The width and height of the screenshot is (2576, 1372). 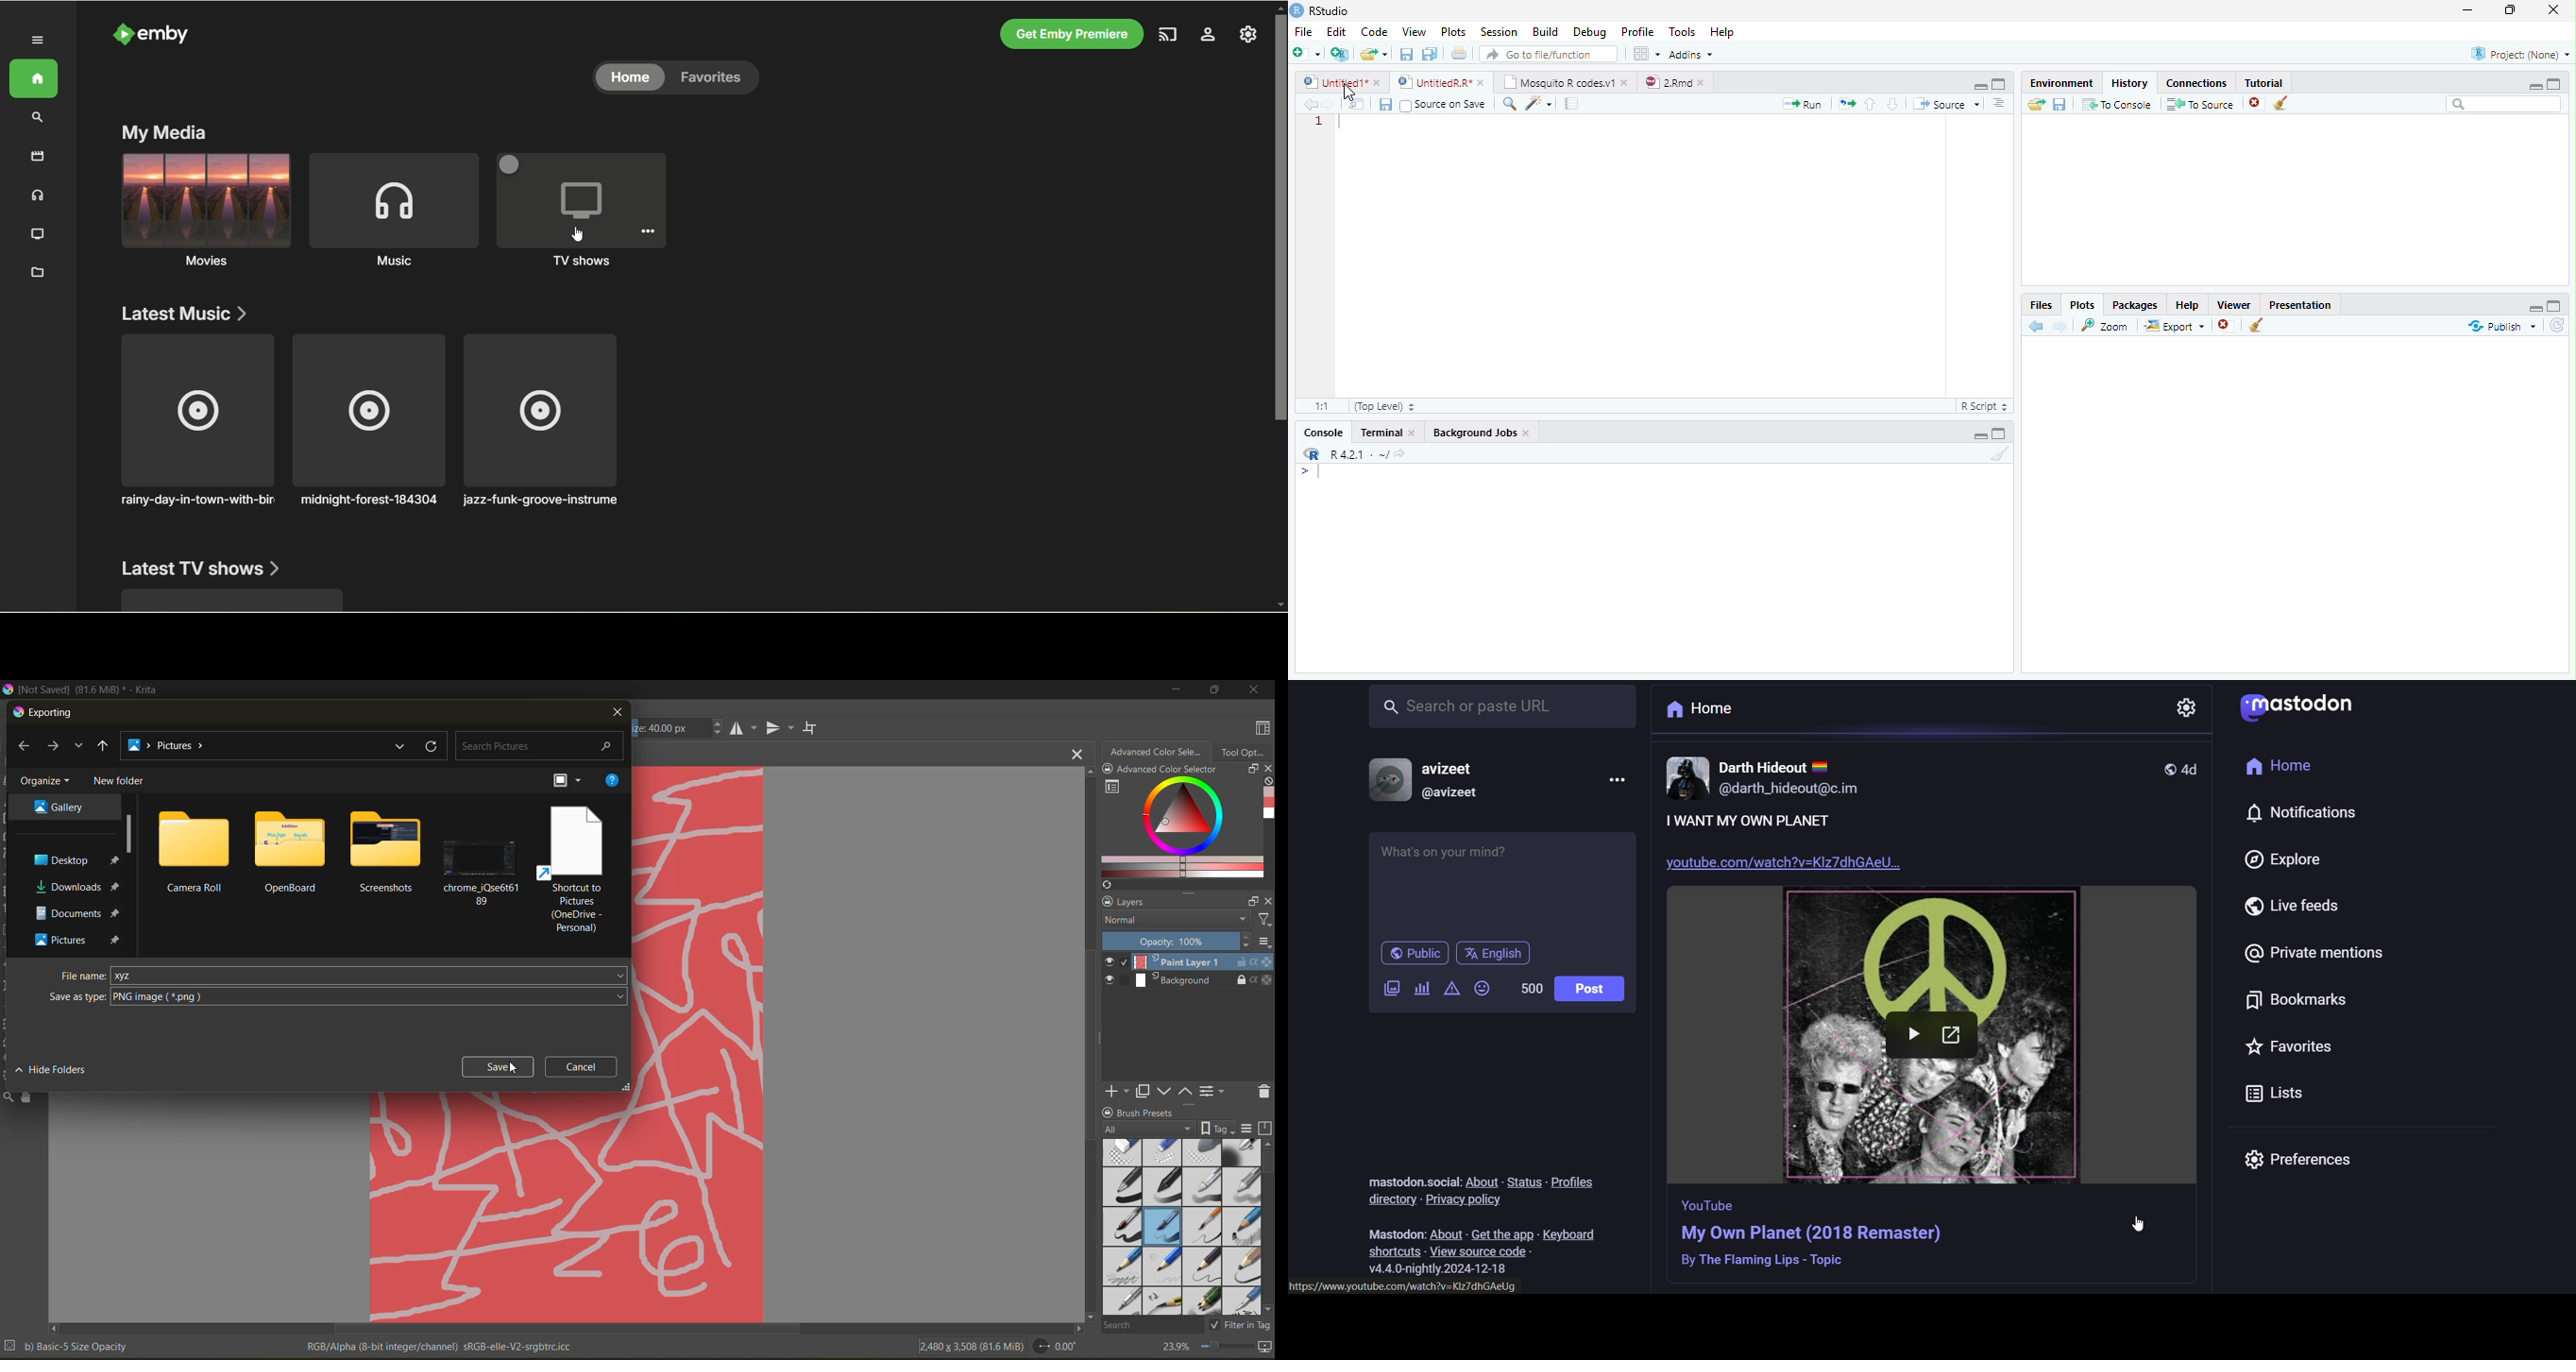 I want to click on refresh, so click(x=433, y=746).